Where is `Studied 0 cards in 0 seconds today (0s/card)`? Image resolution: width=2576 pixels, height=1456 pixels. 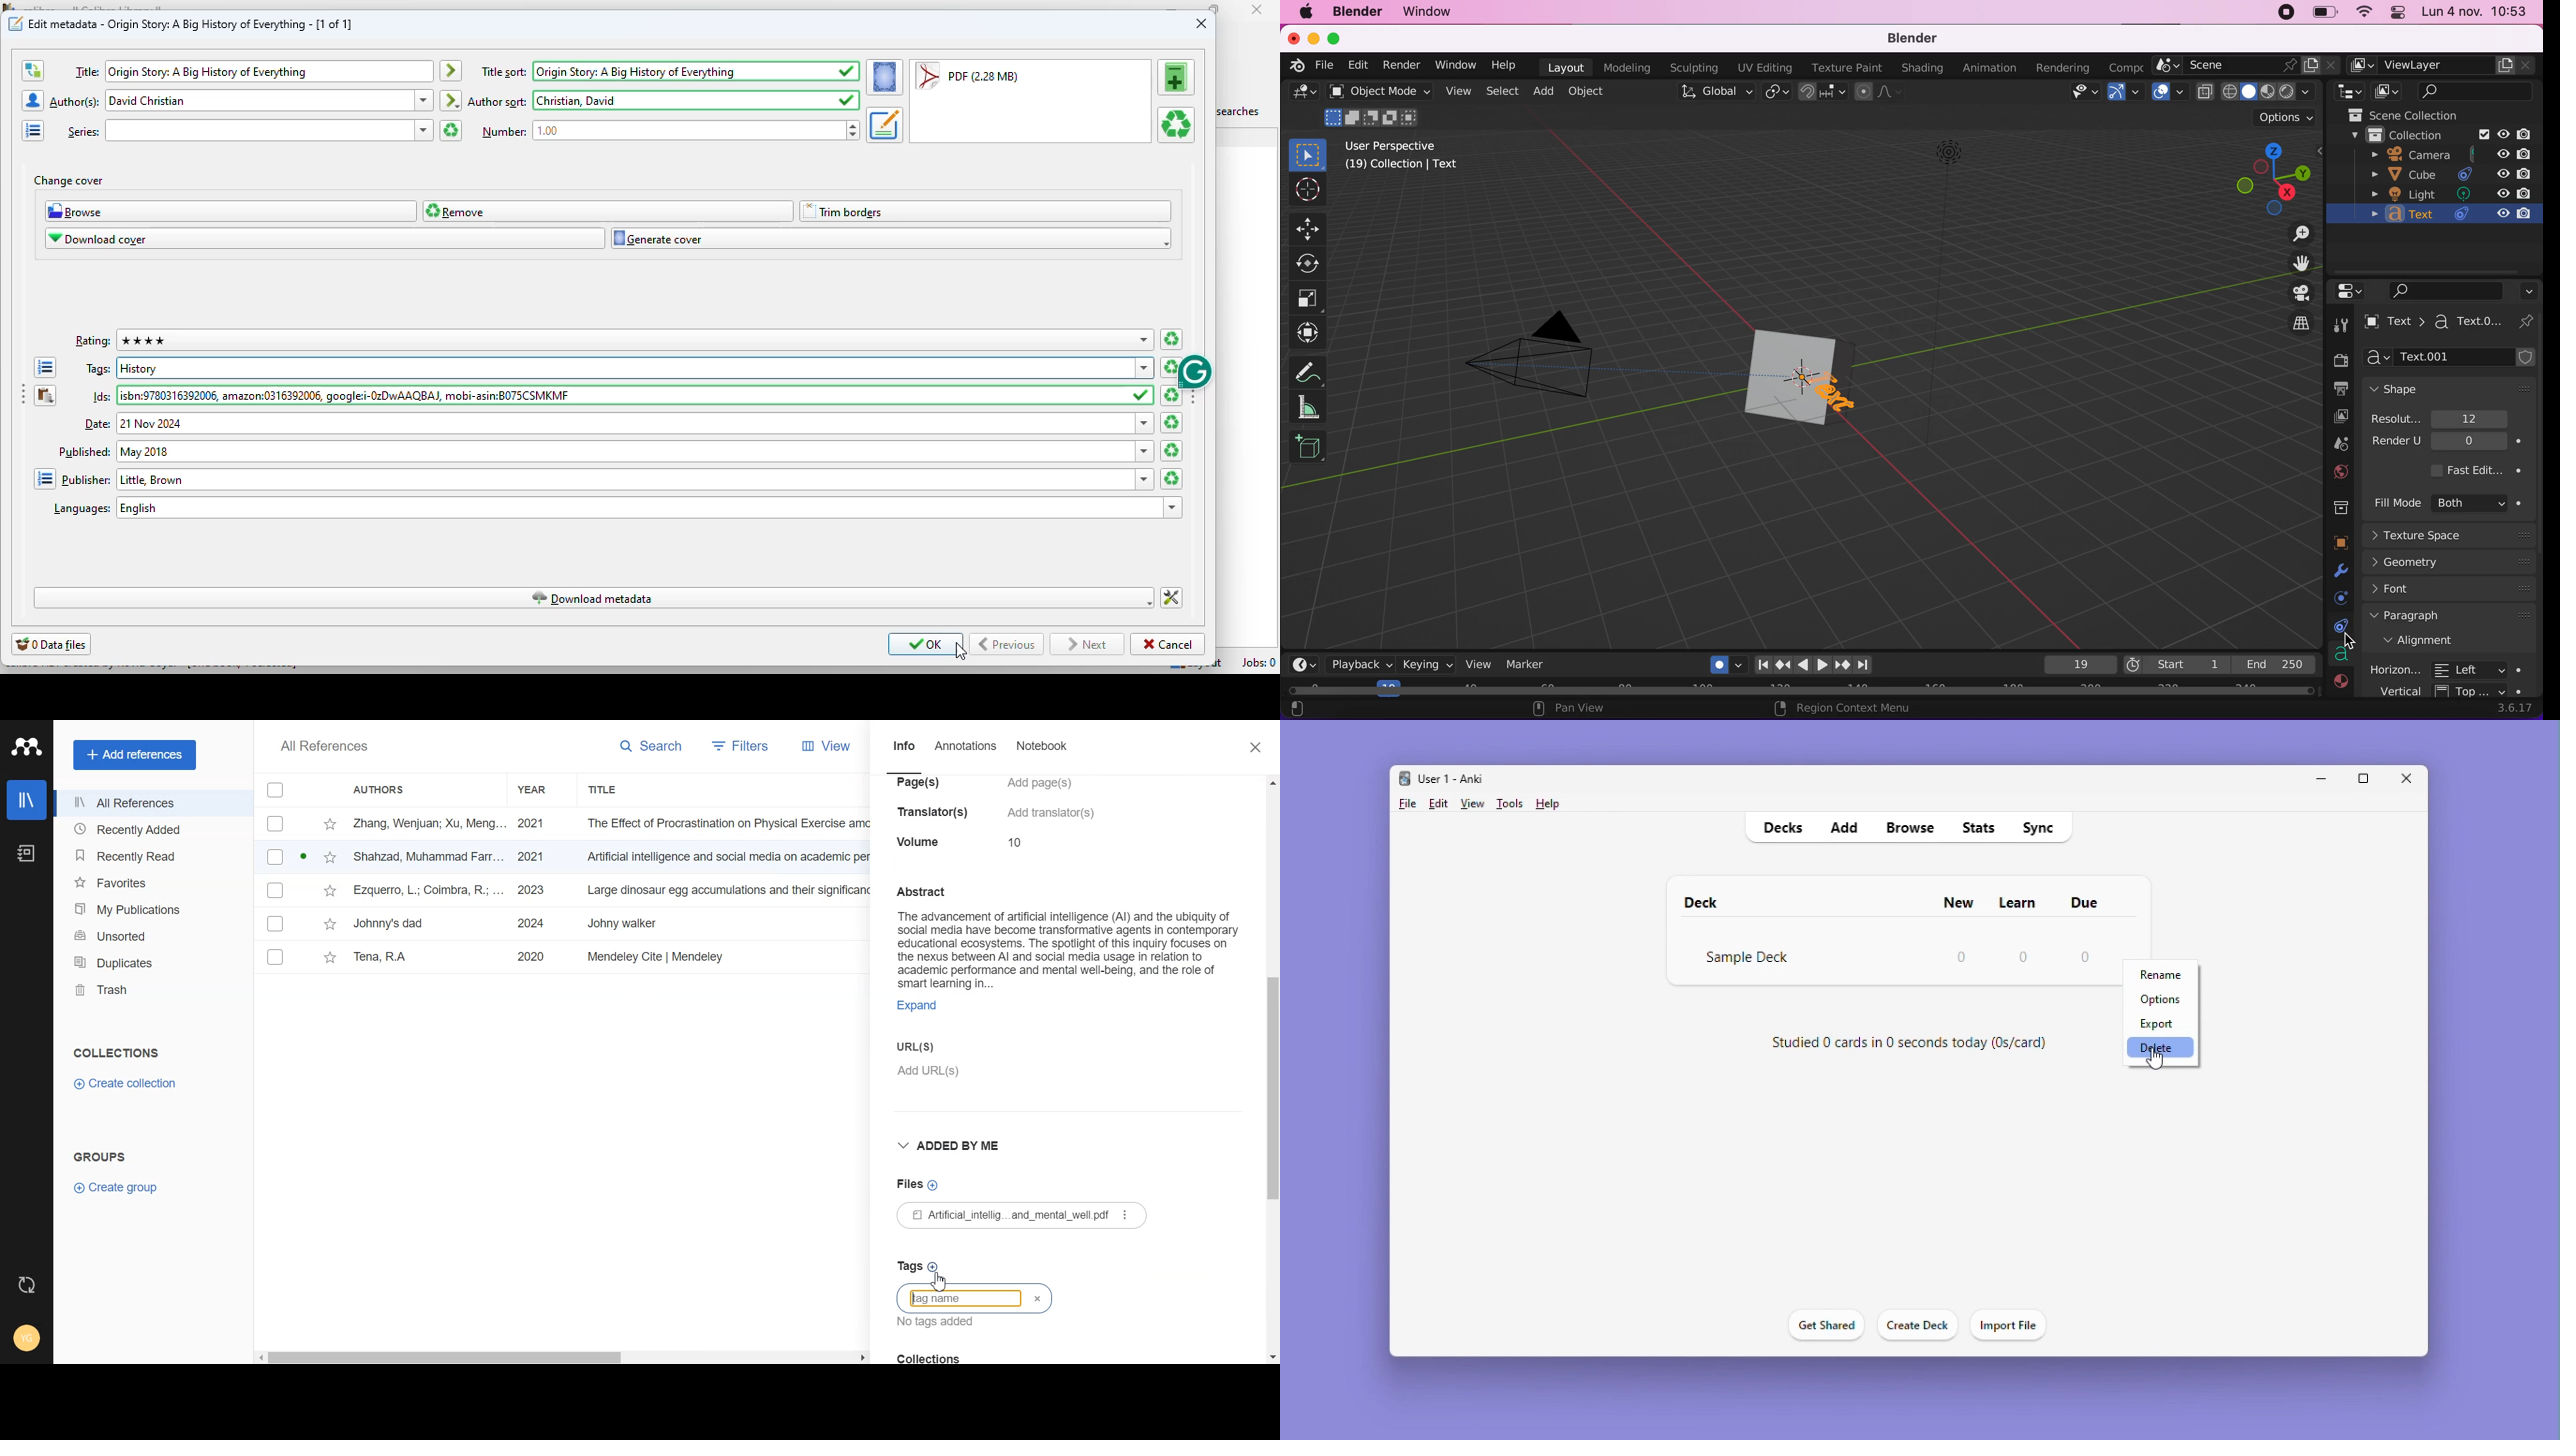
Studied 0 cards in 0 seconds today (0s/card) is located at coordinates (1913, 1050).